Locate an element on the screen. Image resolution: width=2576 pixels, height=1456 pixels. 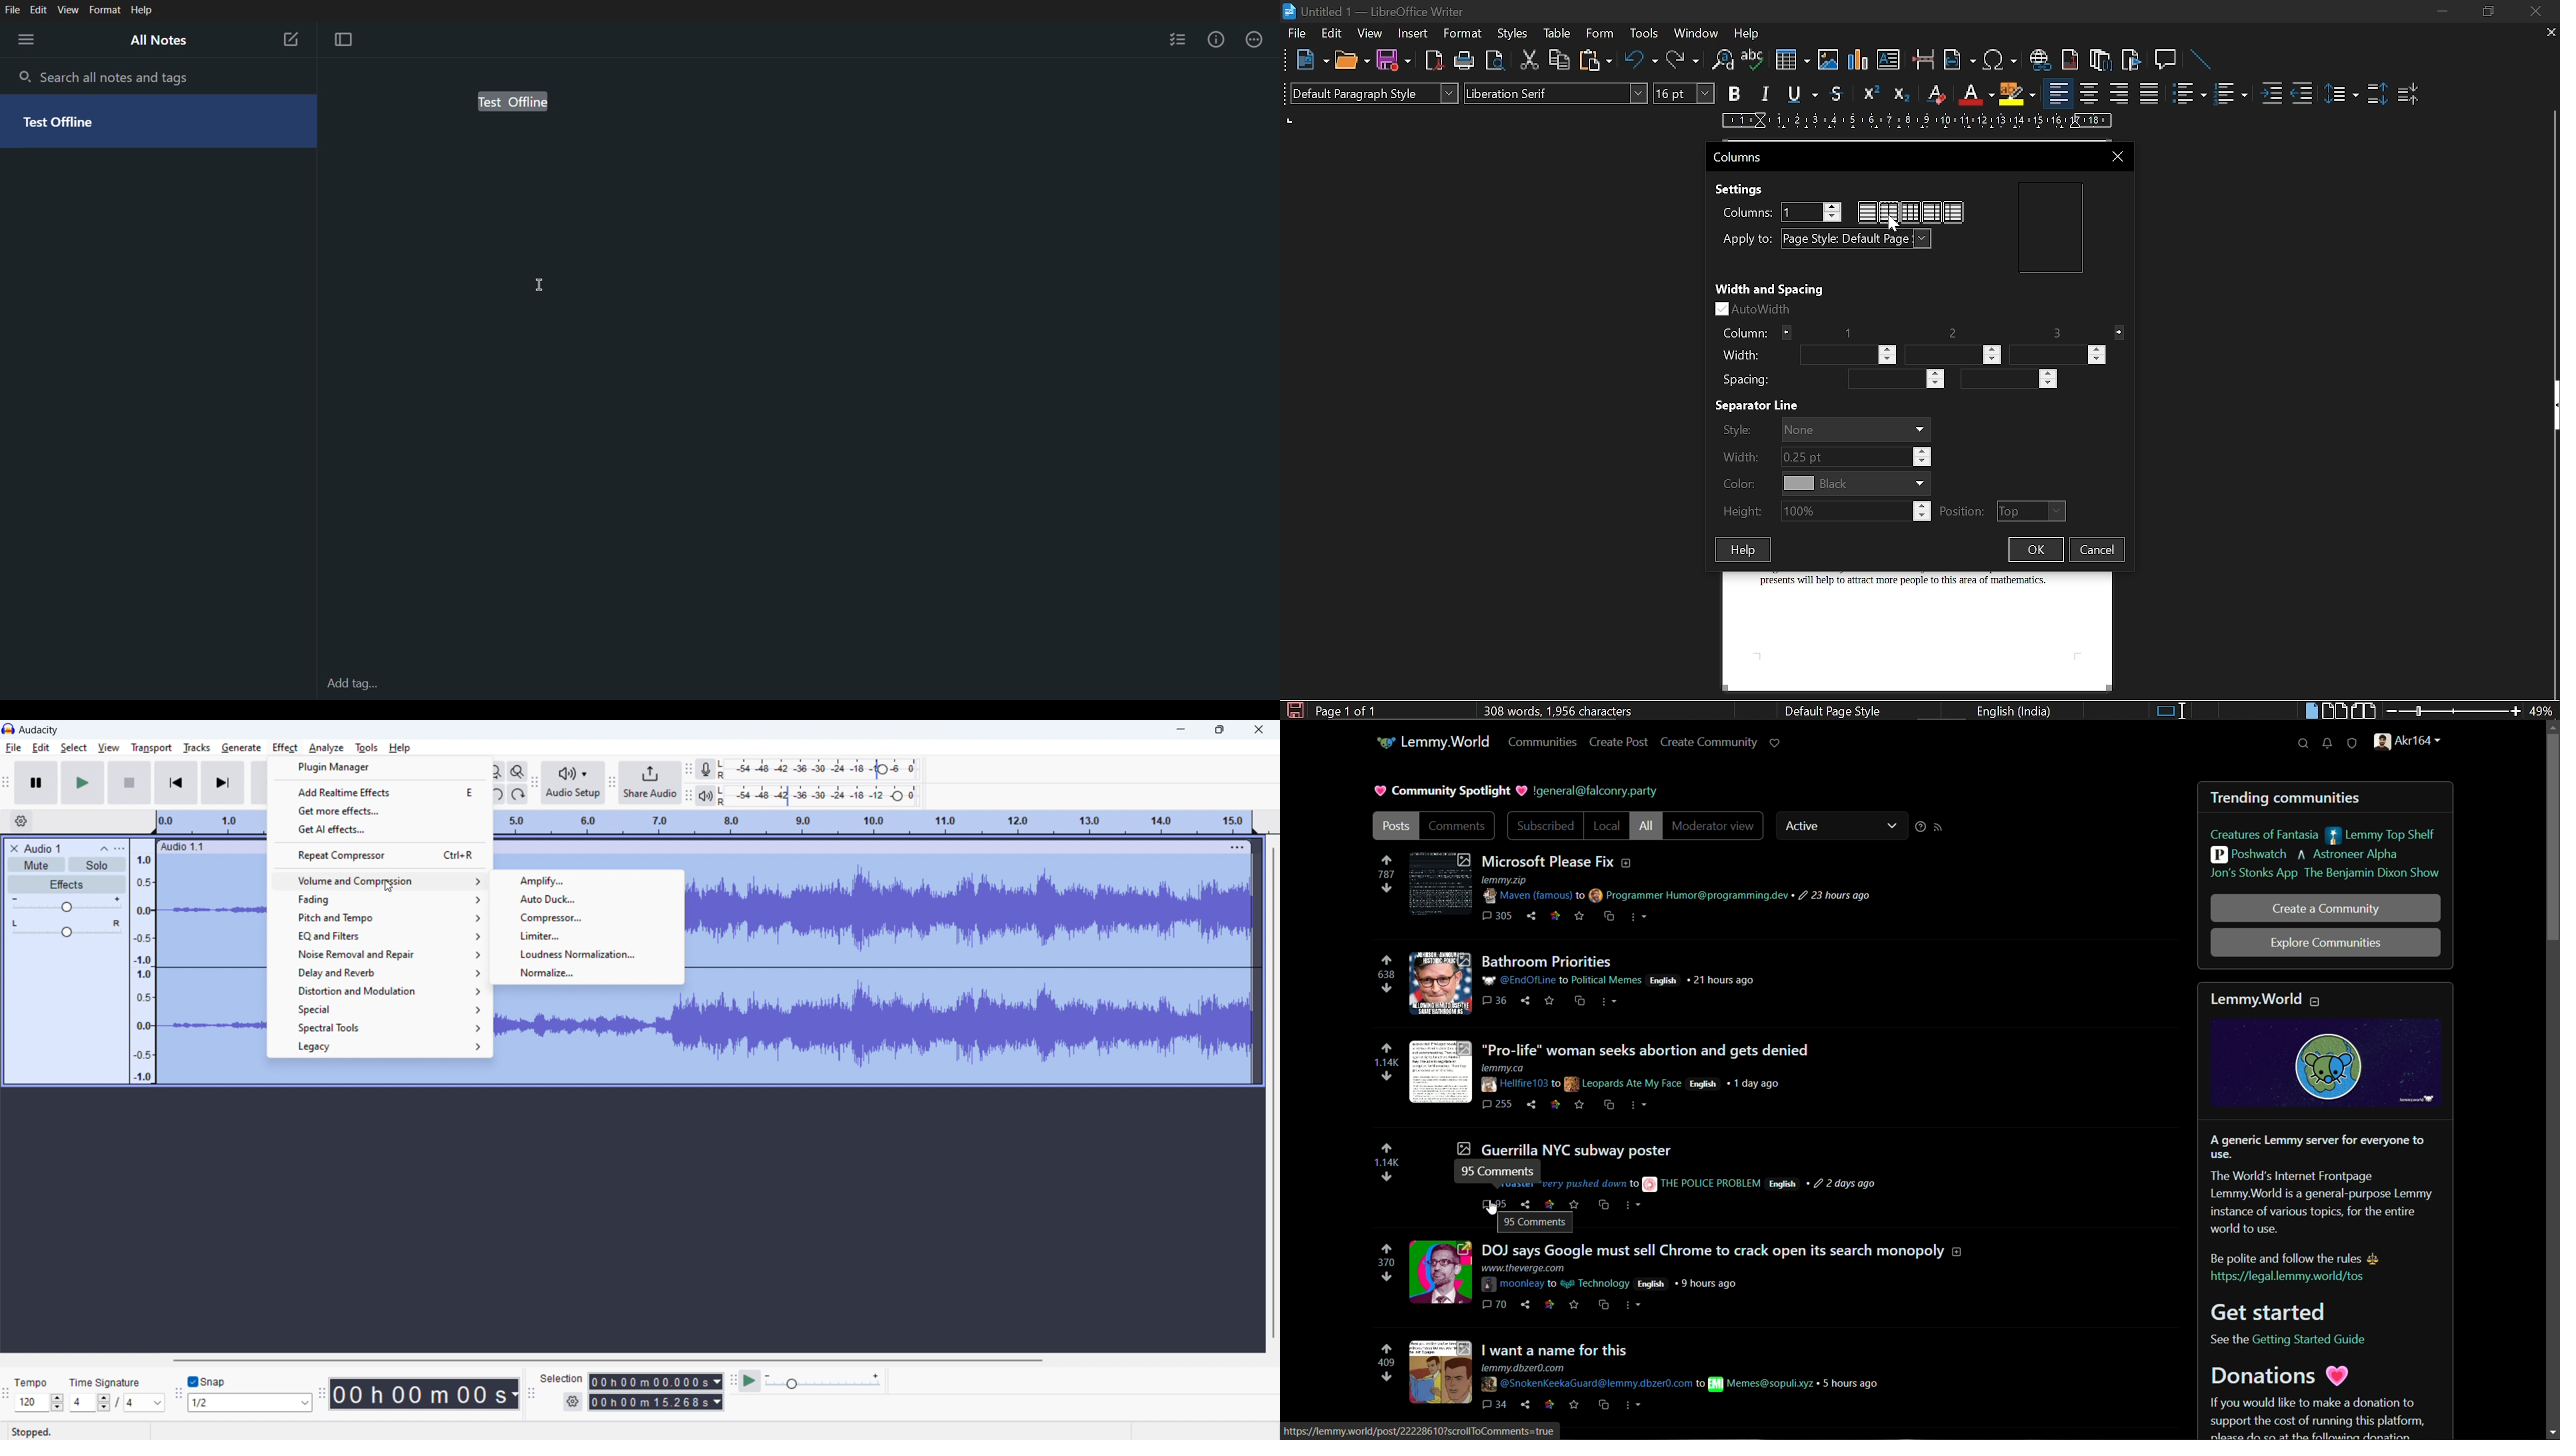
transport is located at coordinates (151, 748).